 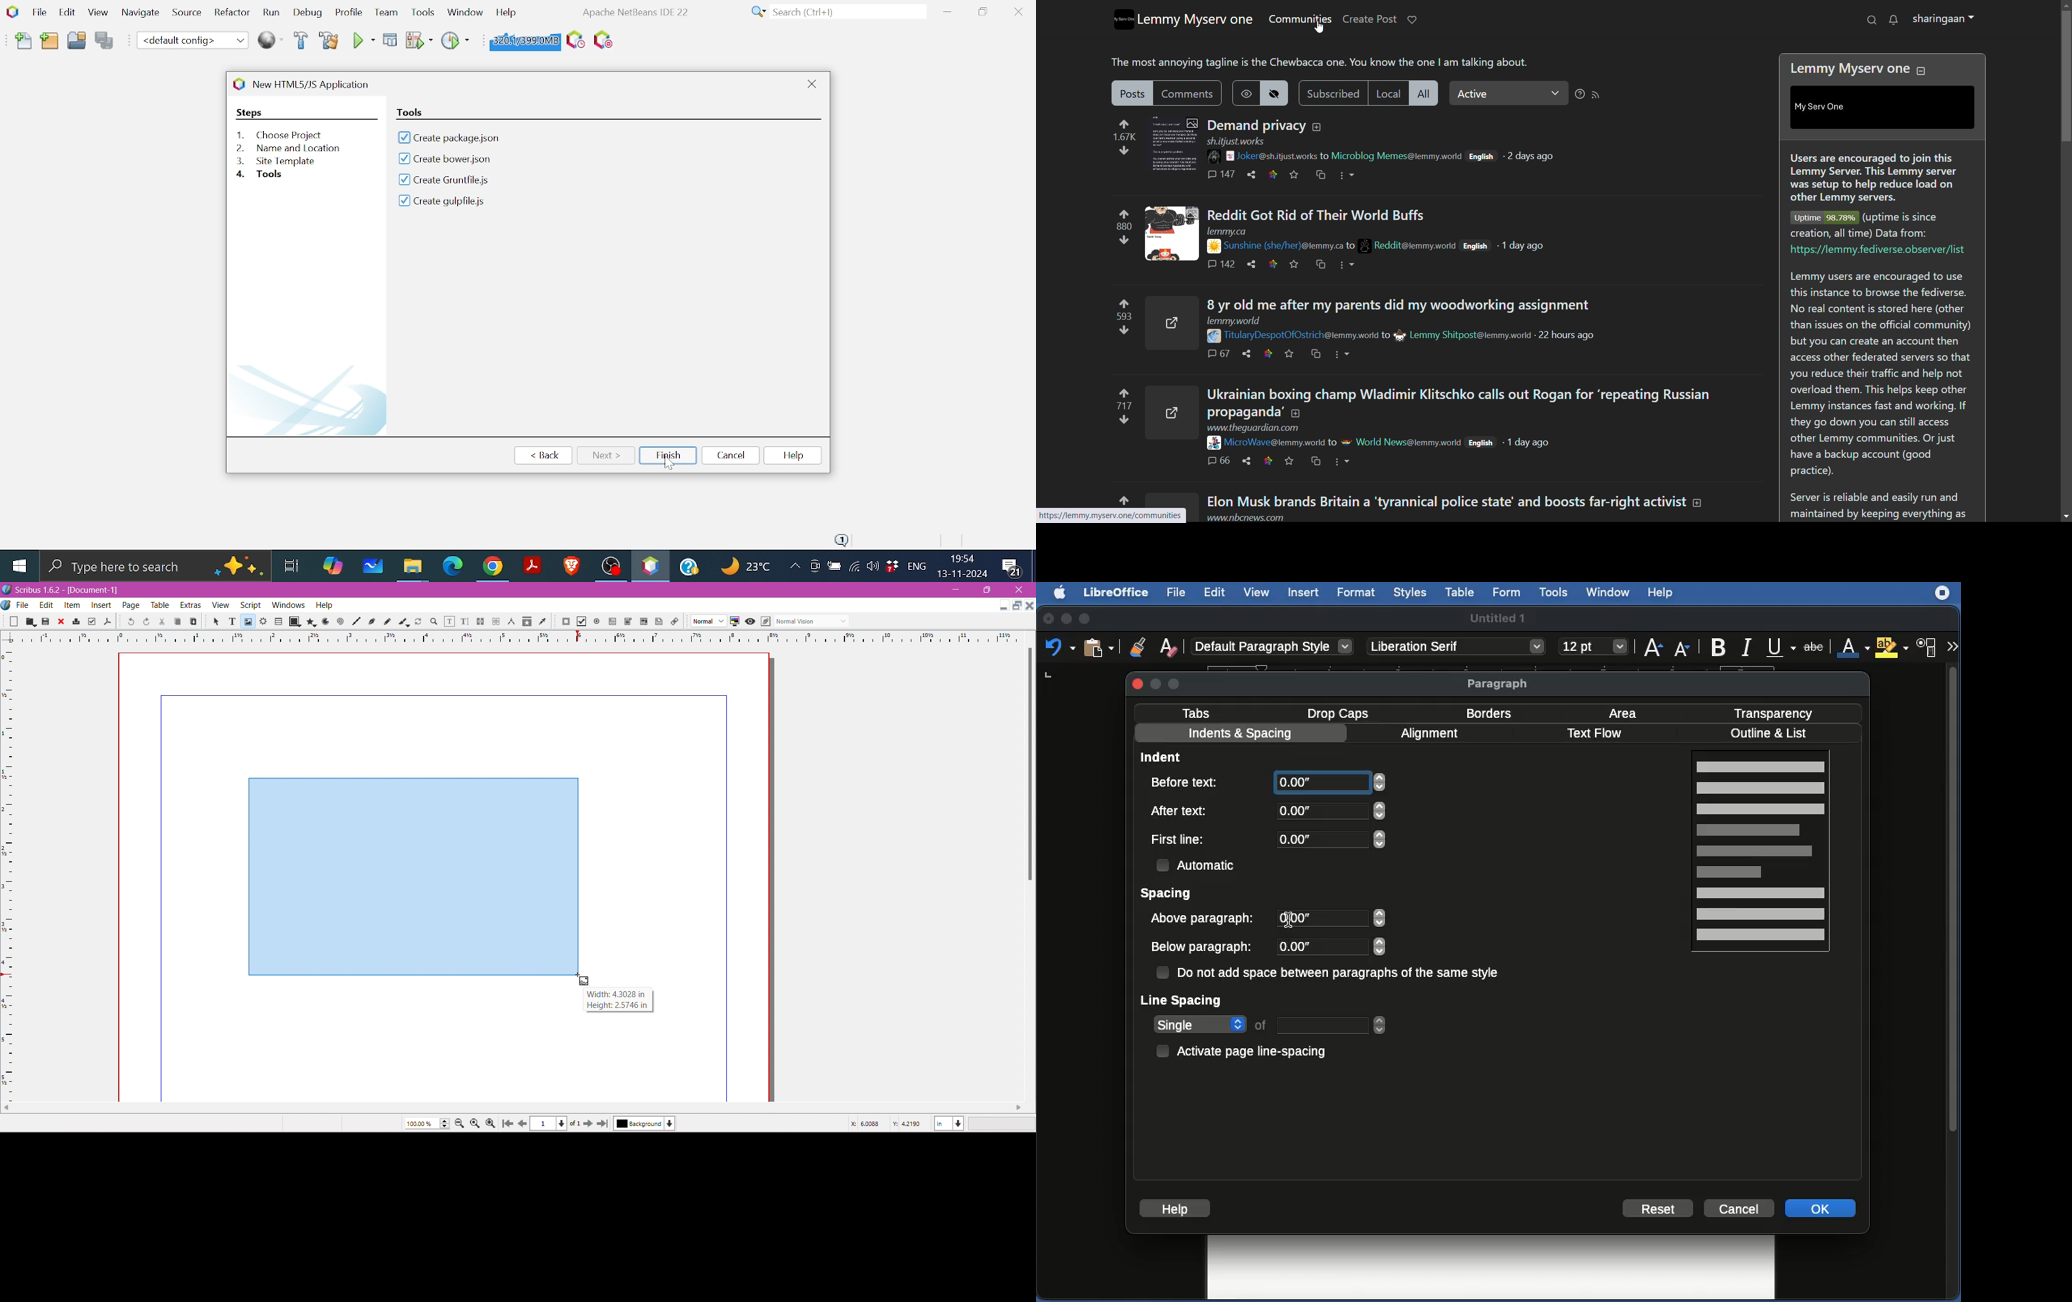 What do you see at coordinates (216, 621) in the screenshot?
I see `Select Item` at bounding box center [216, 621].